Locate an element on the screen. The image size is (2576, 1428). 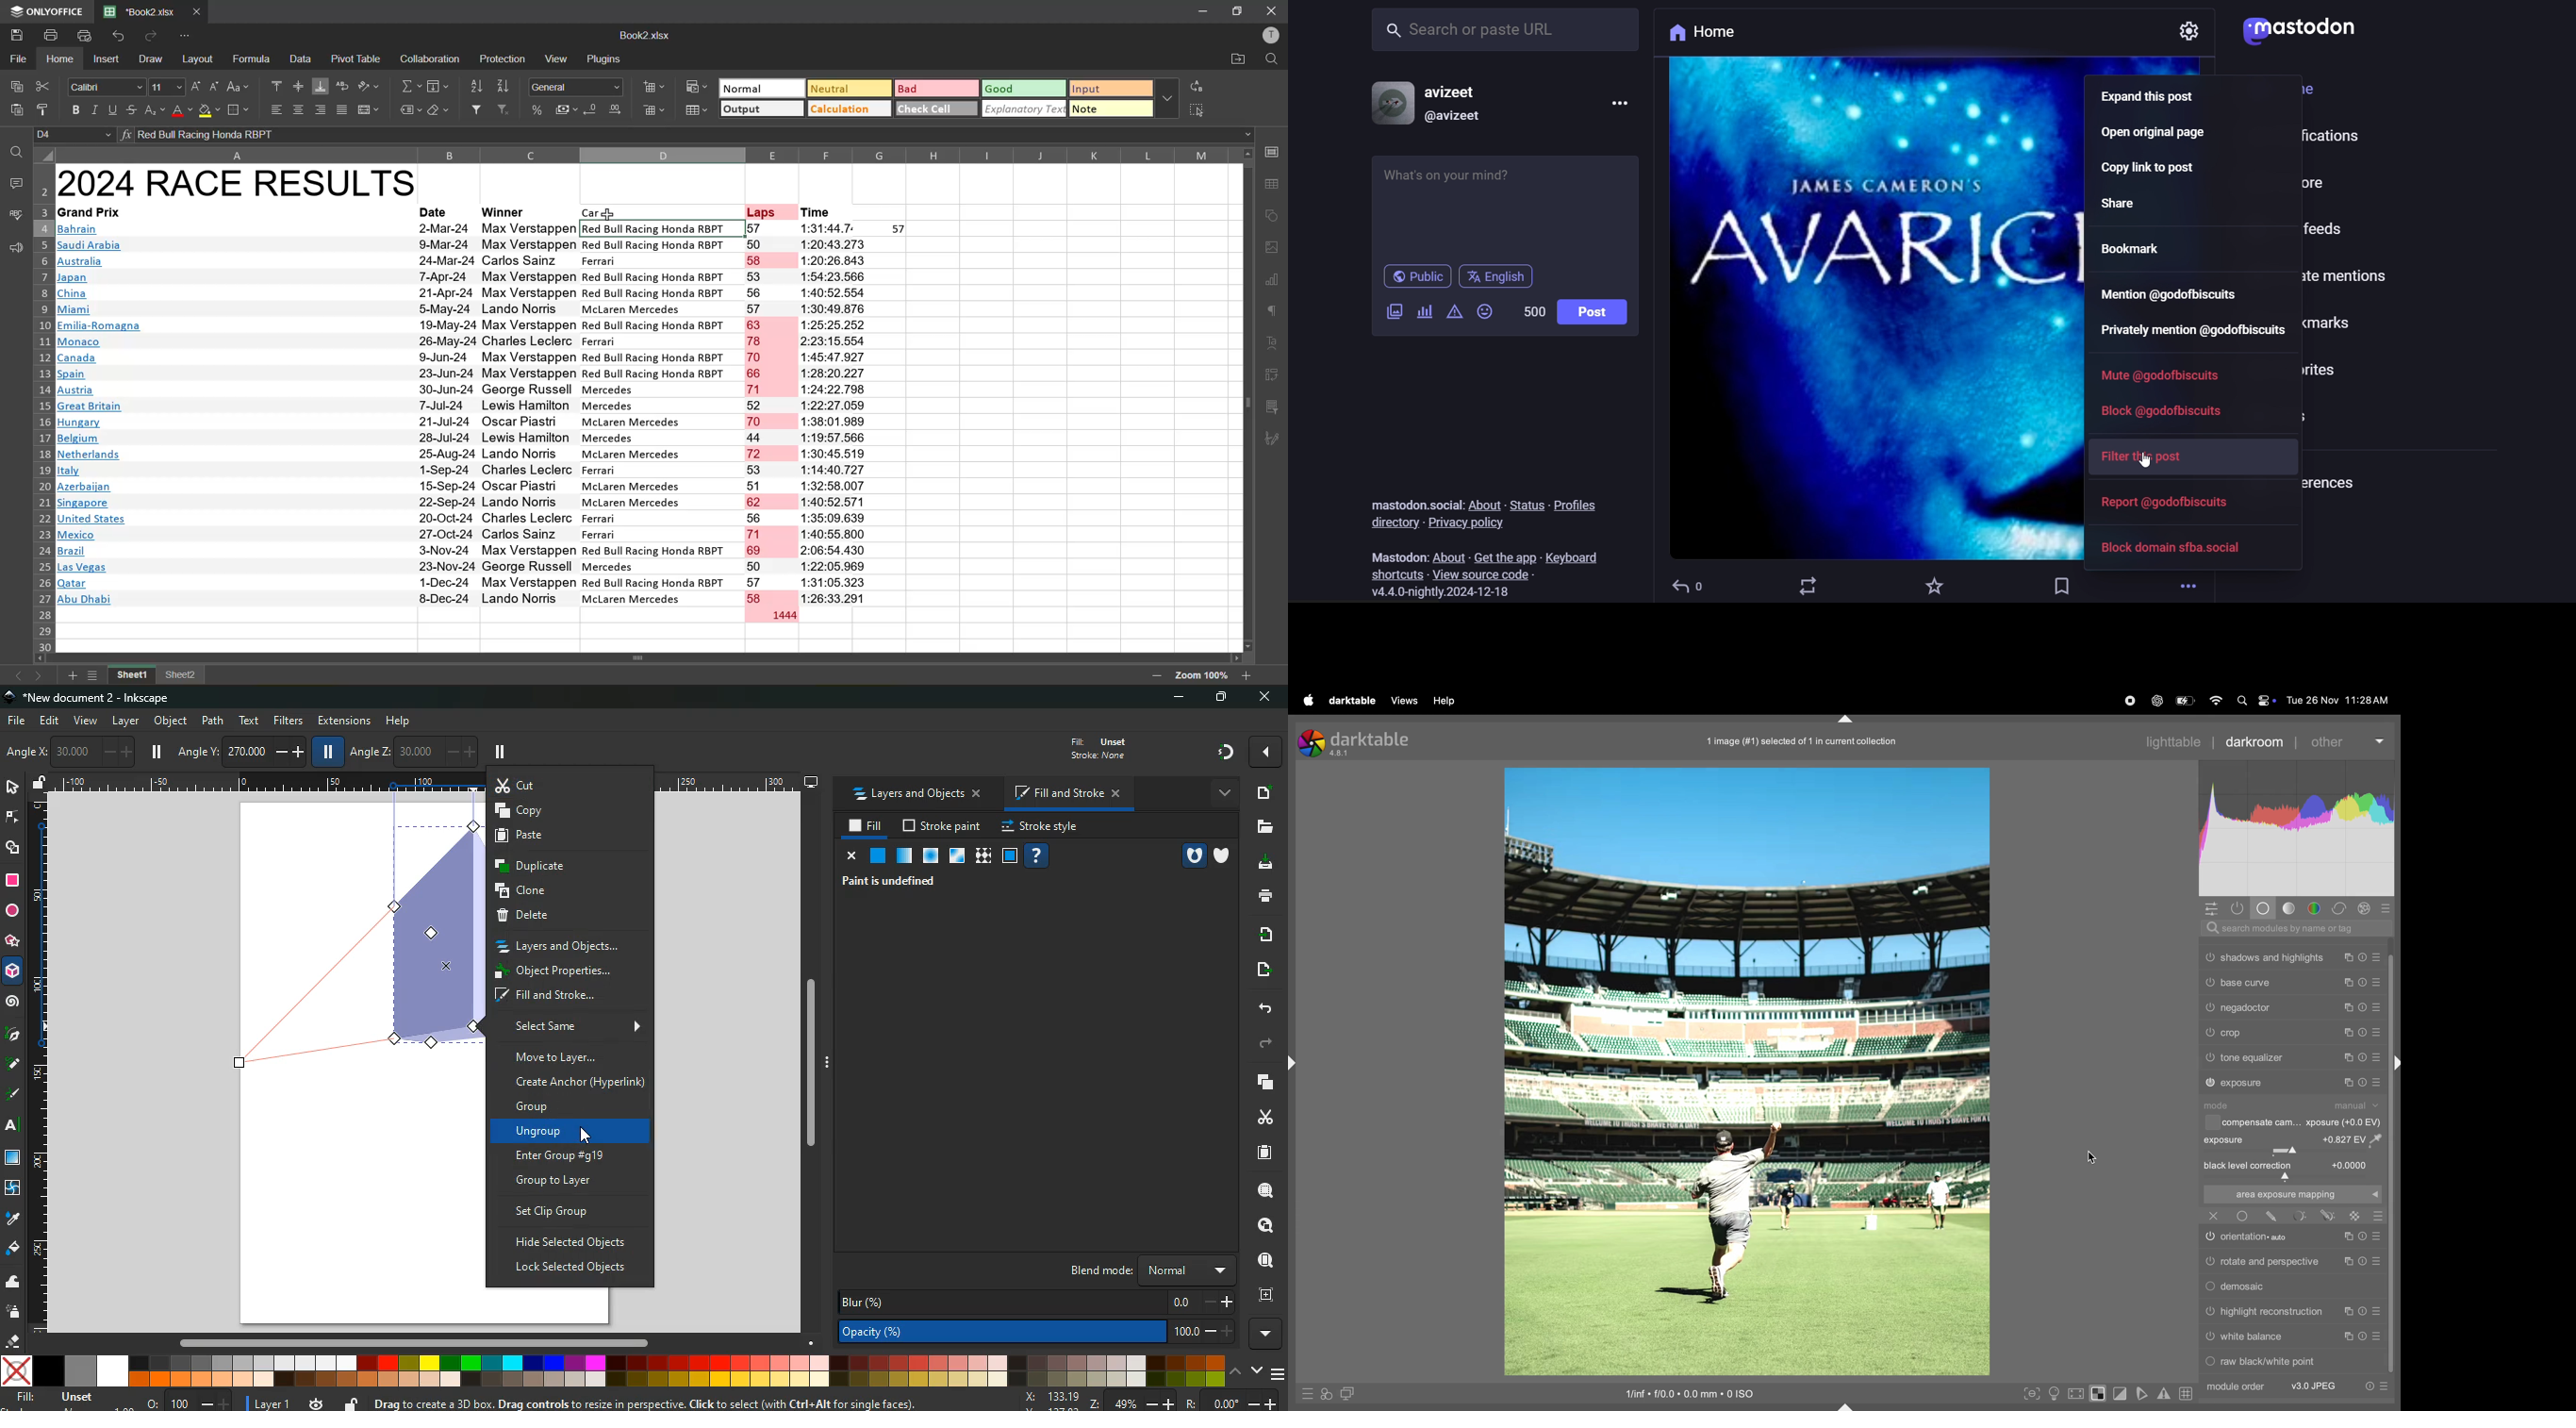
color is located at coordinates (2316, 909).